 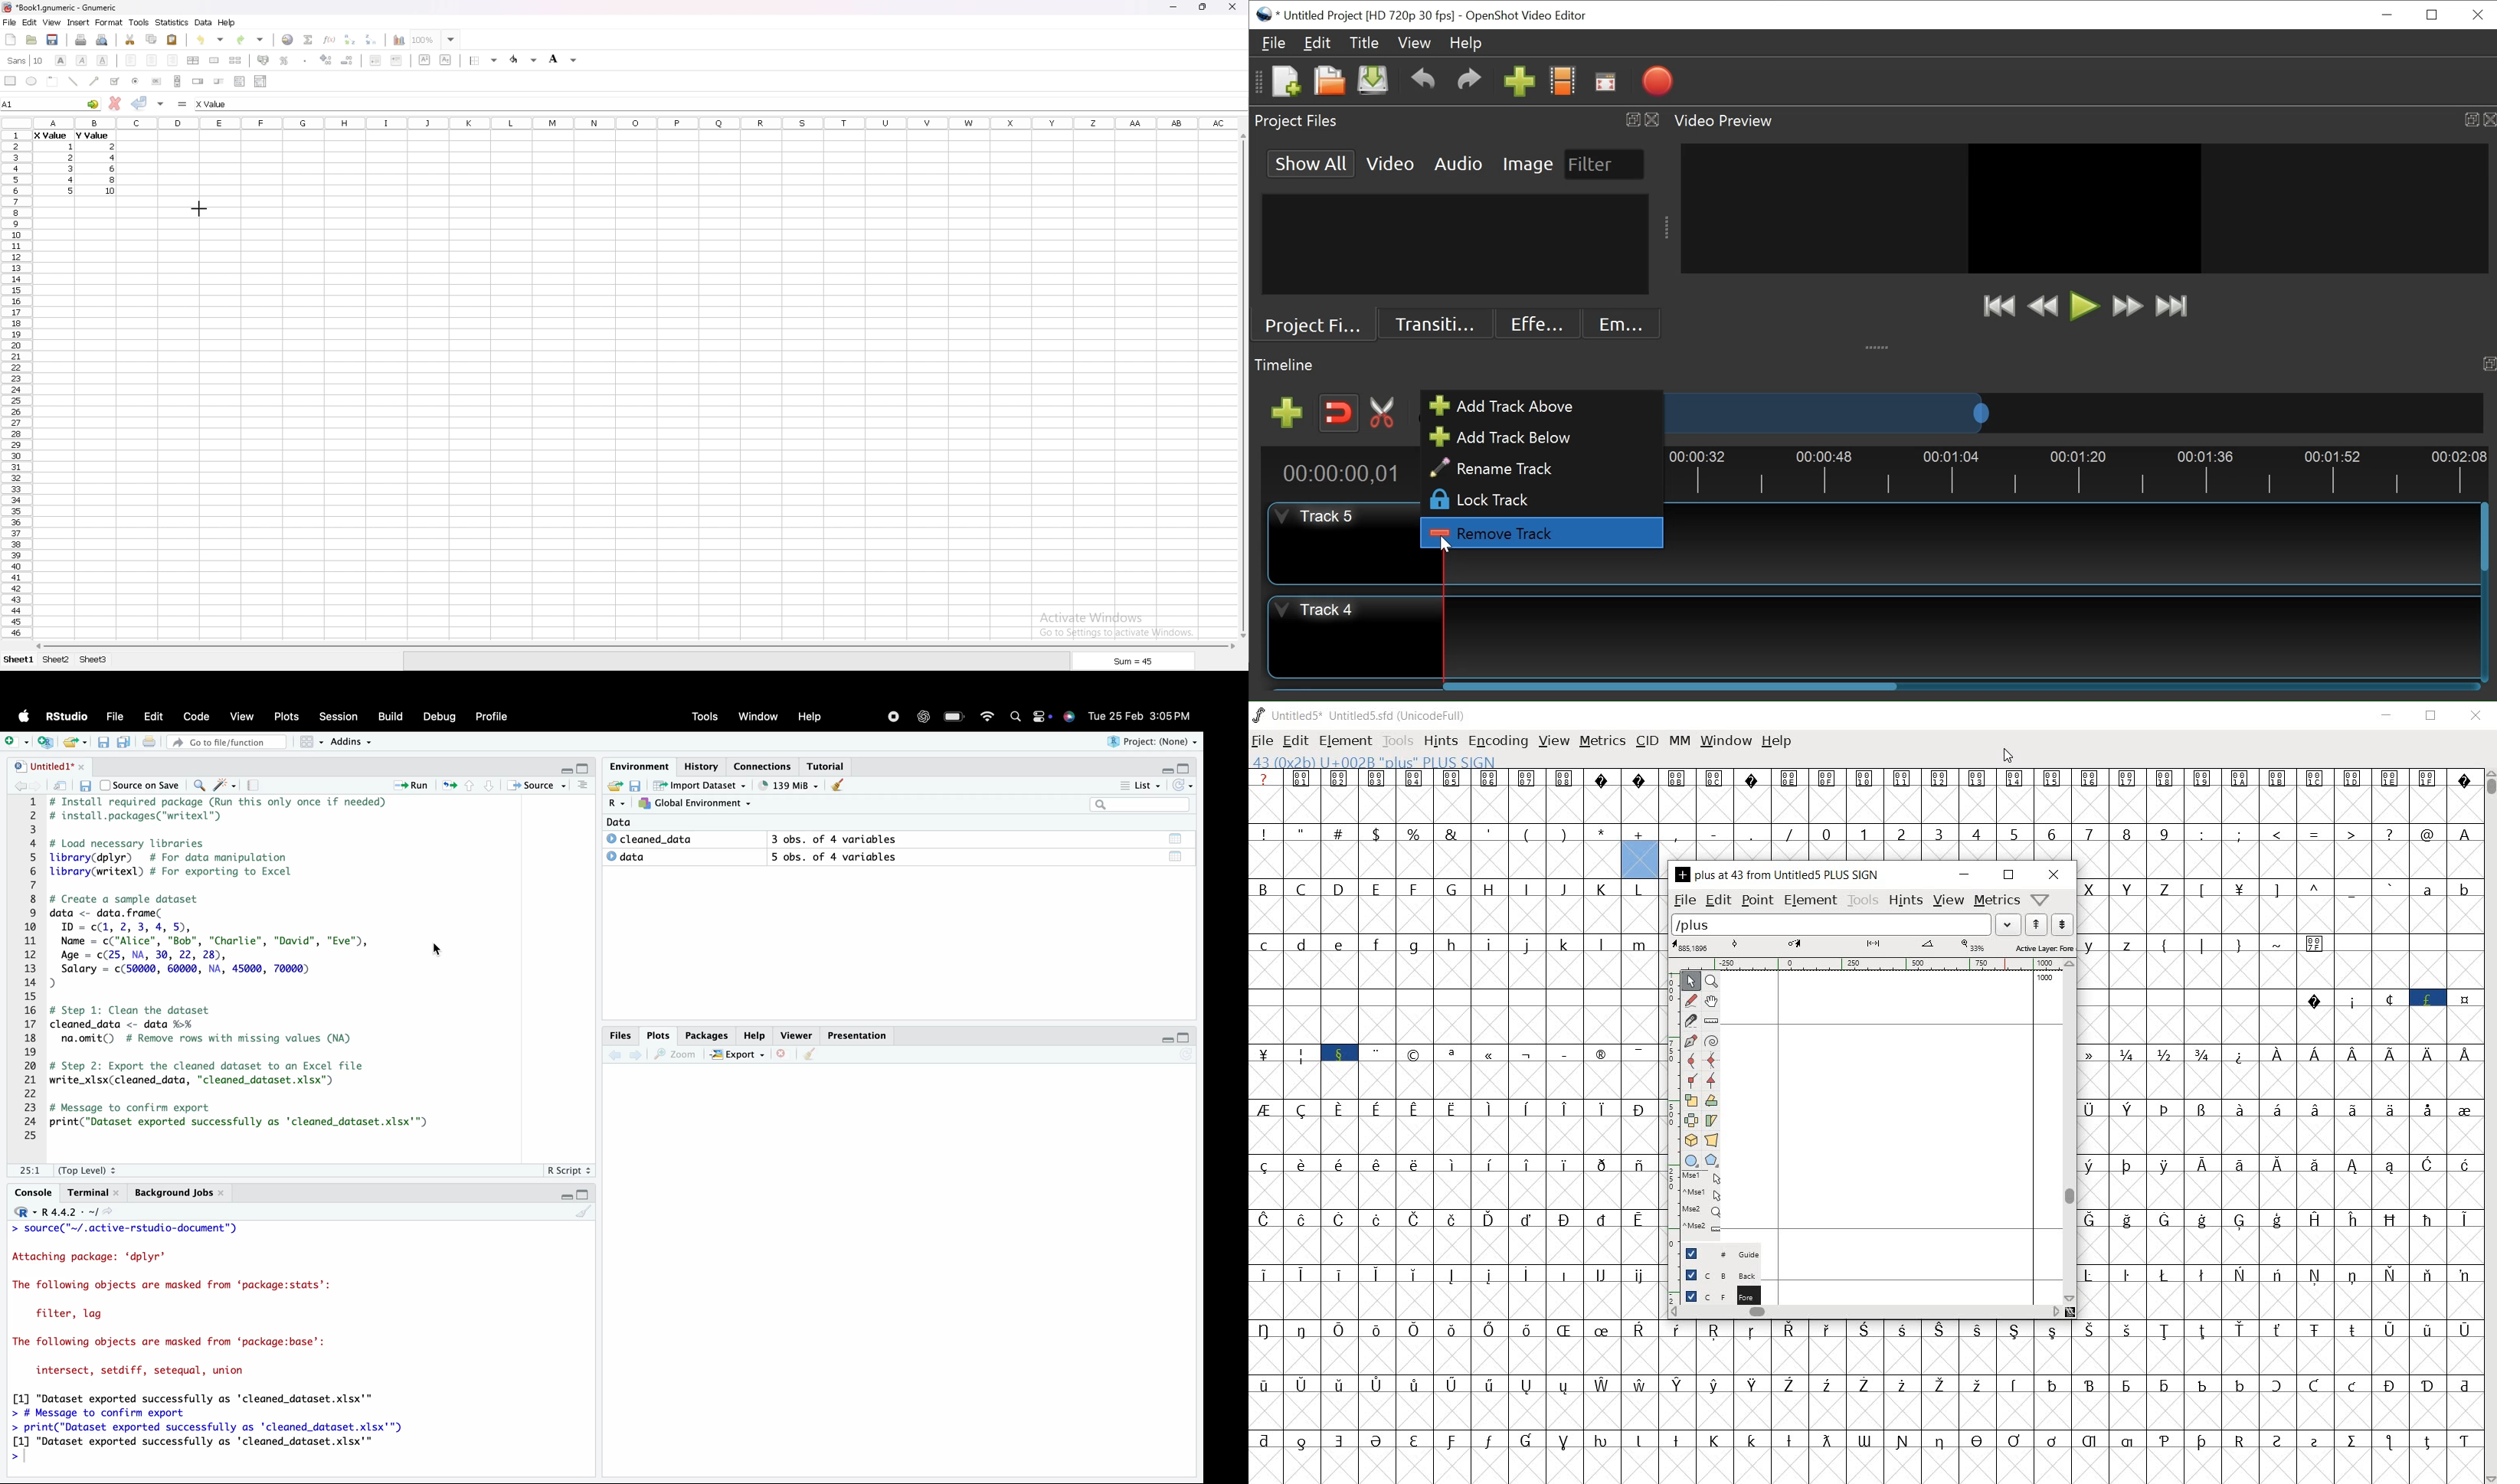 I want to click on special characters, so click(x=2387, y=1017).